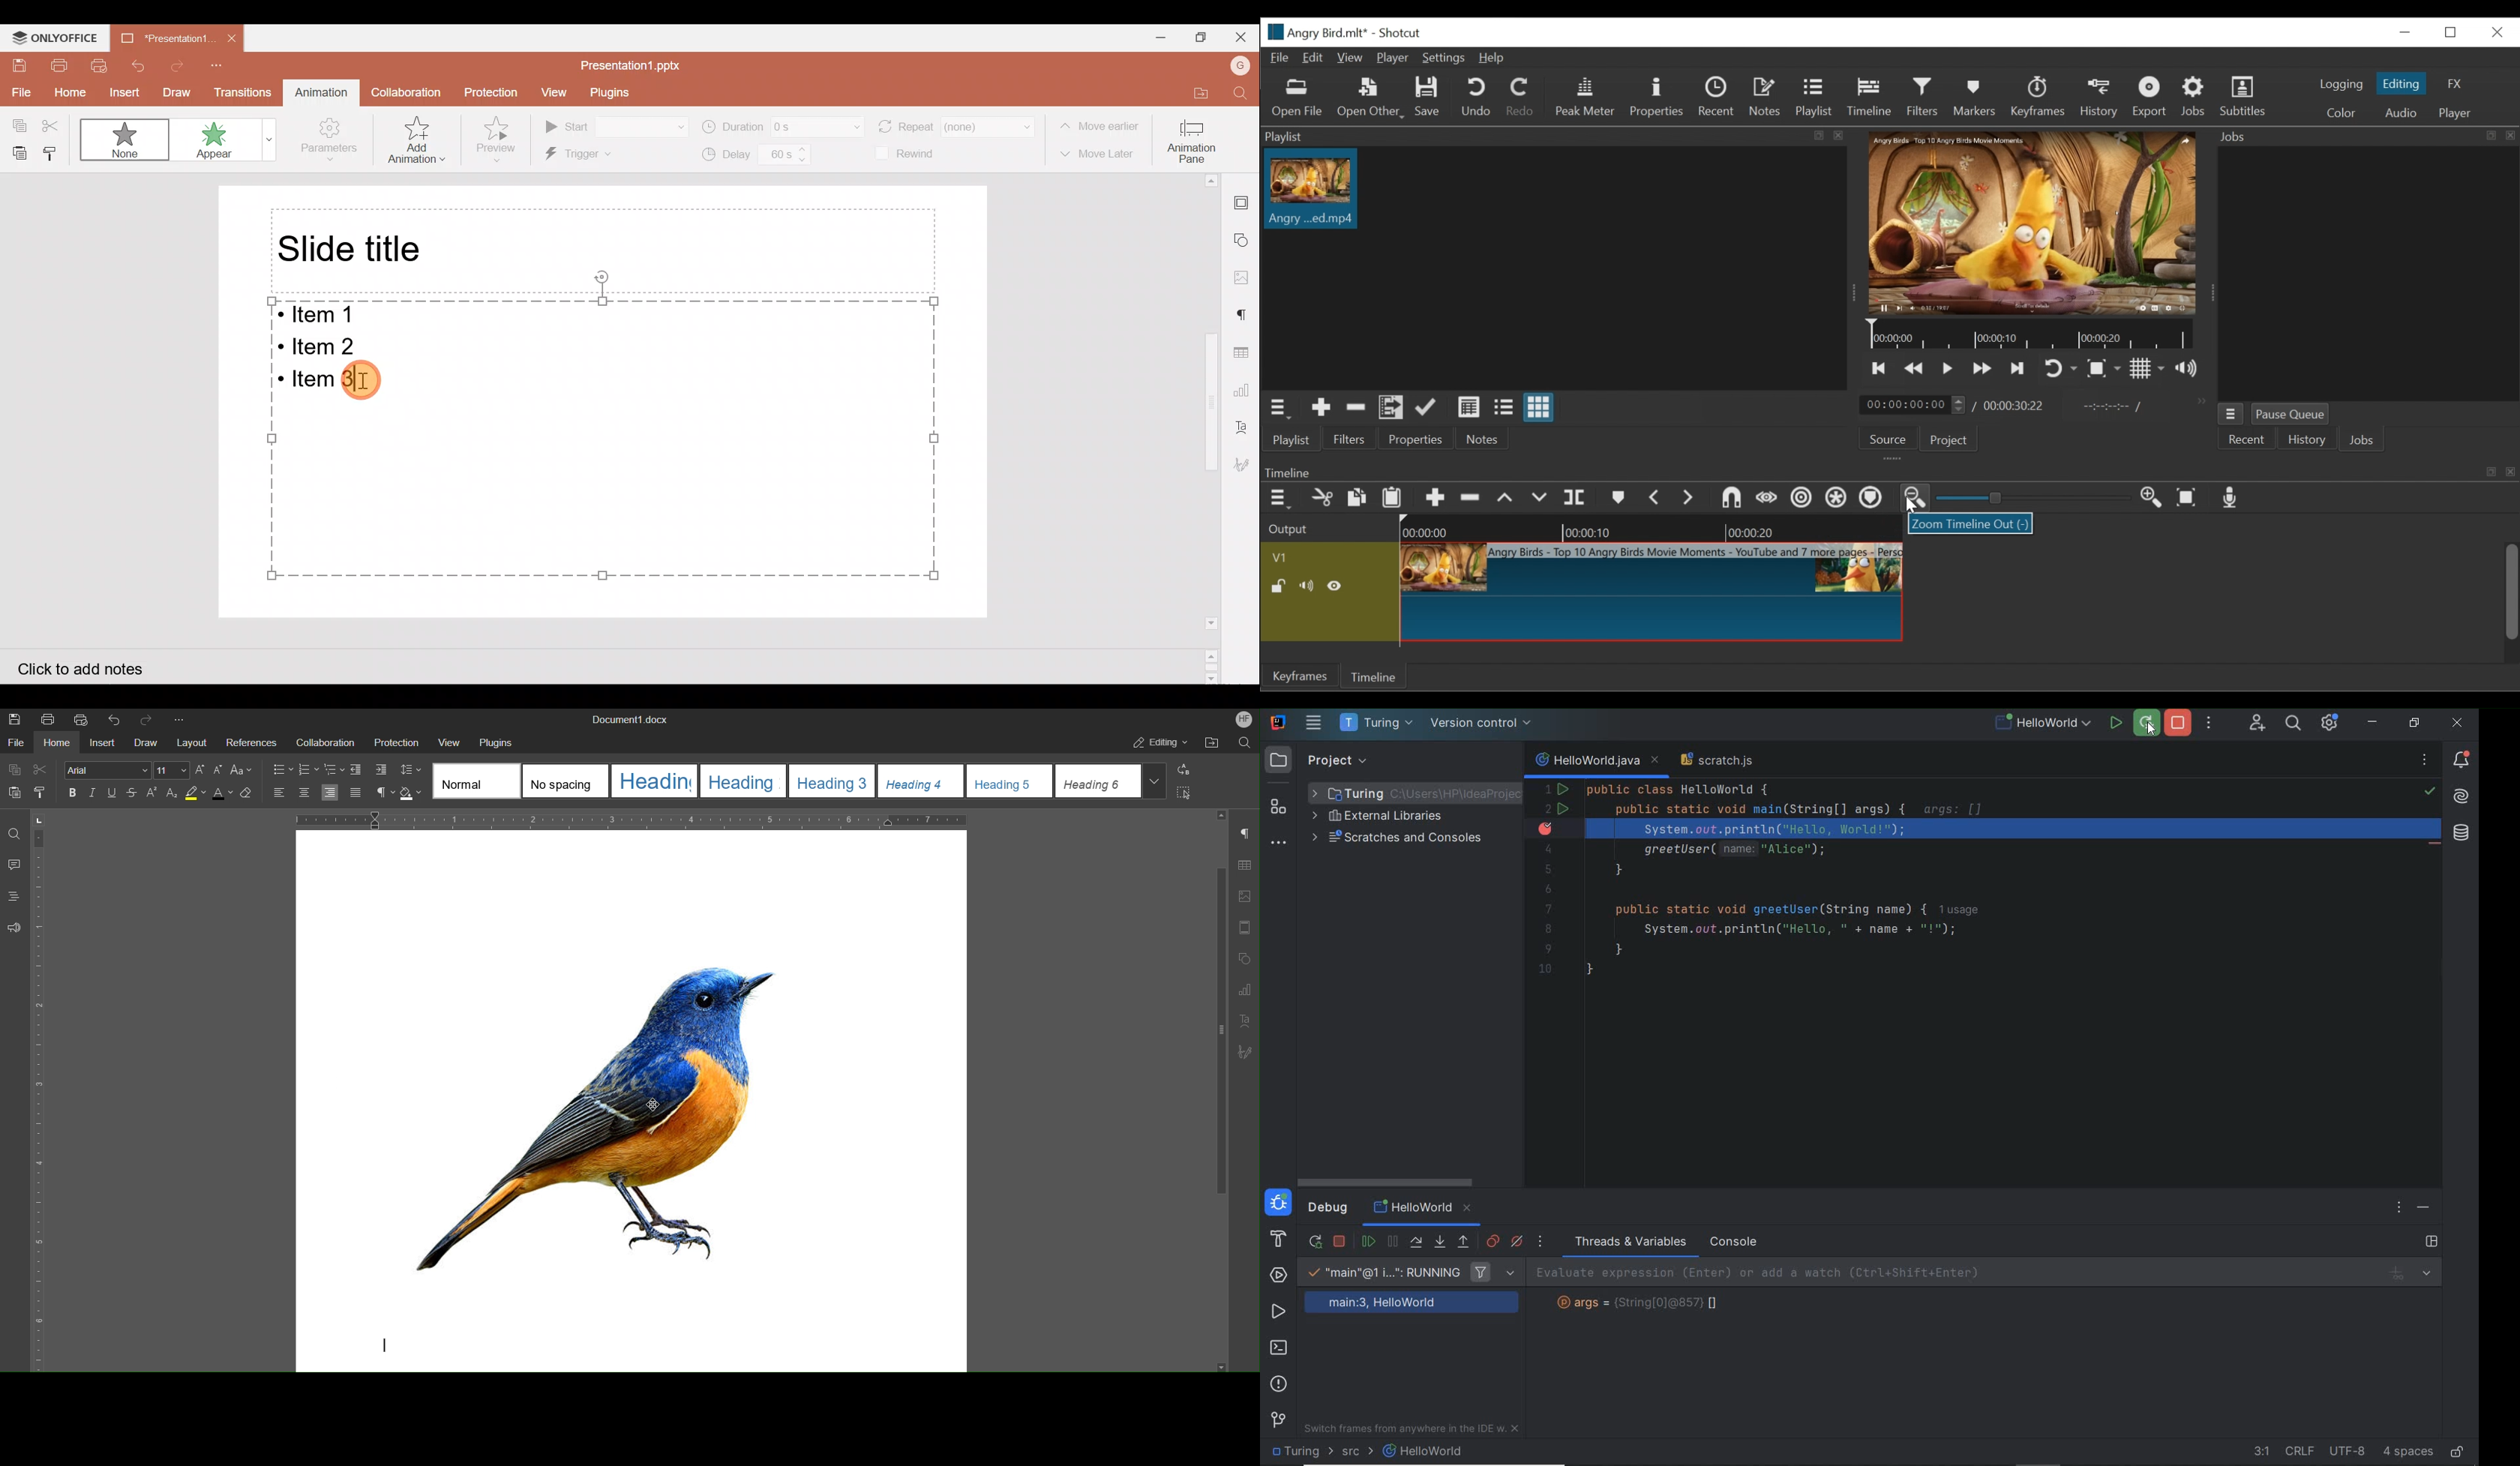  What do you see at coordinates (1442, 58) in the screenshot?
I see `Settings` at bounding box center [1442, 58].